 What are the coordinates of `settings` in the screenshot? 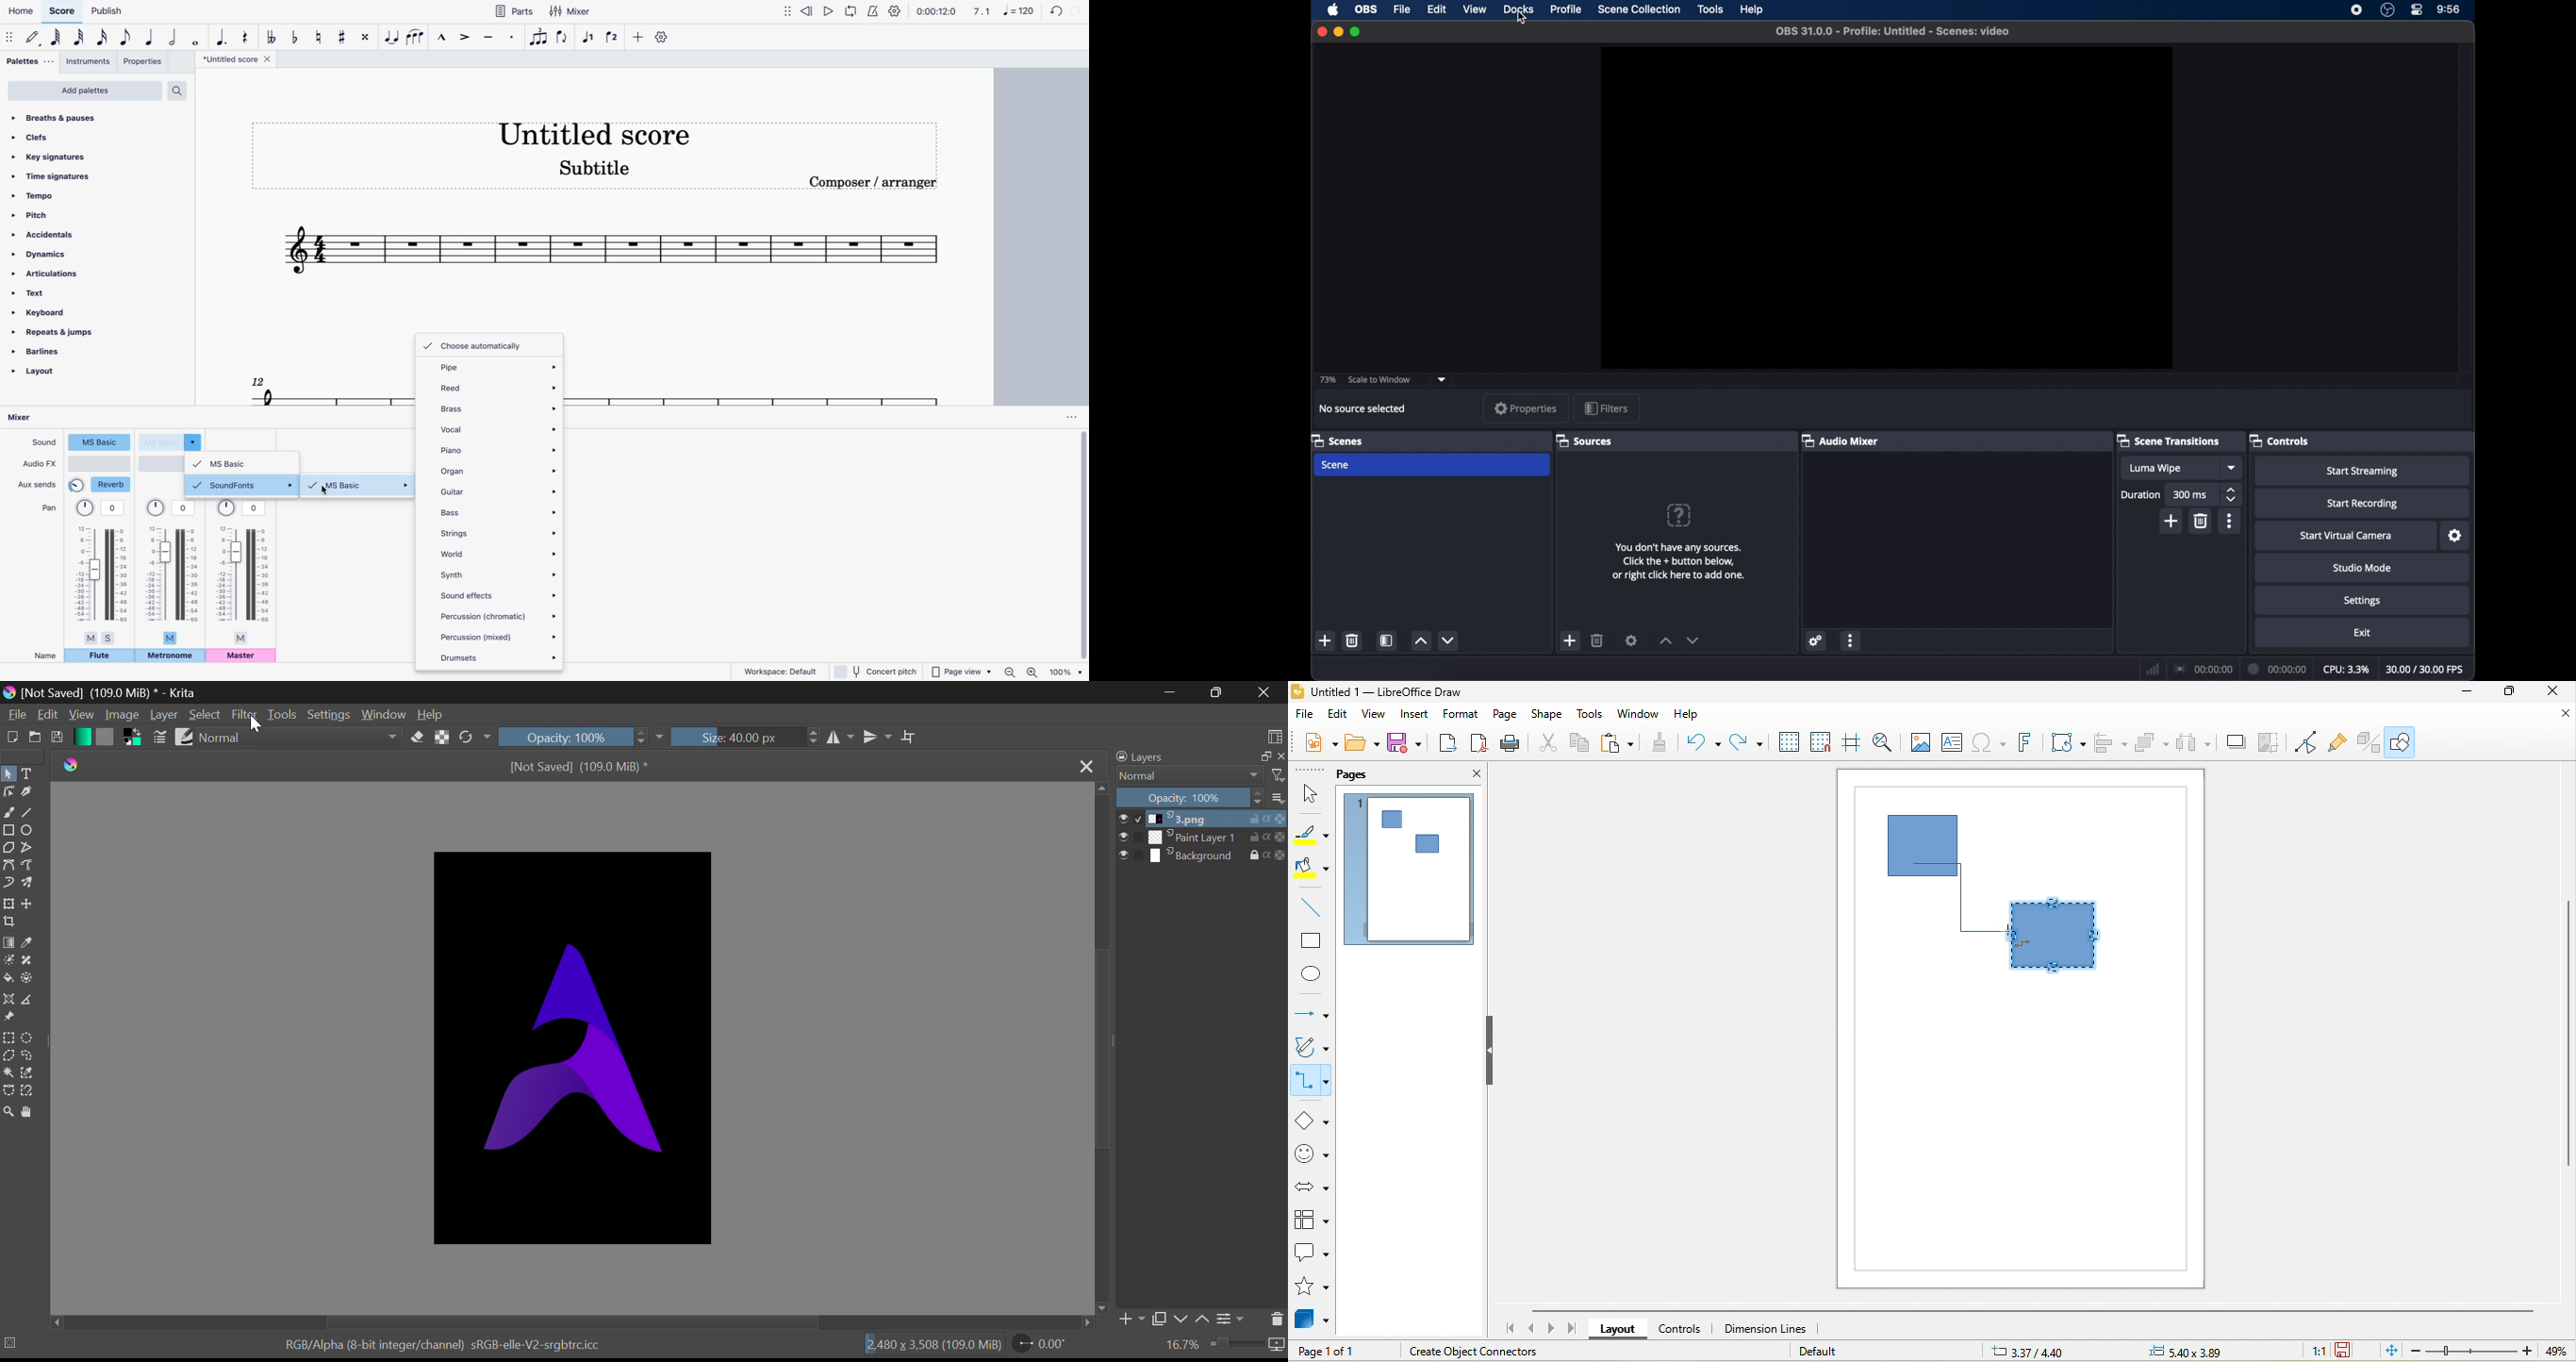 It's located at (1632, 640).